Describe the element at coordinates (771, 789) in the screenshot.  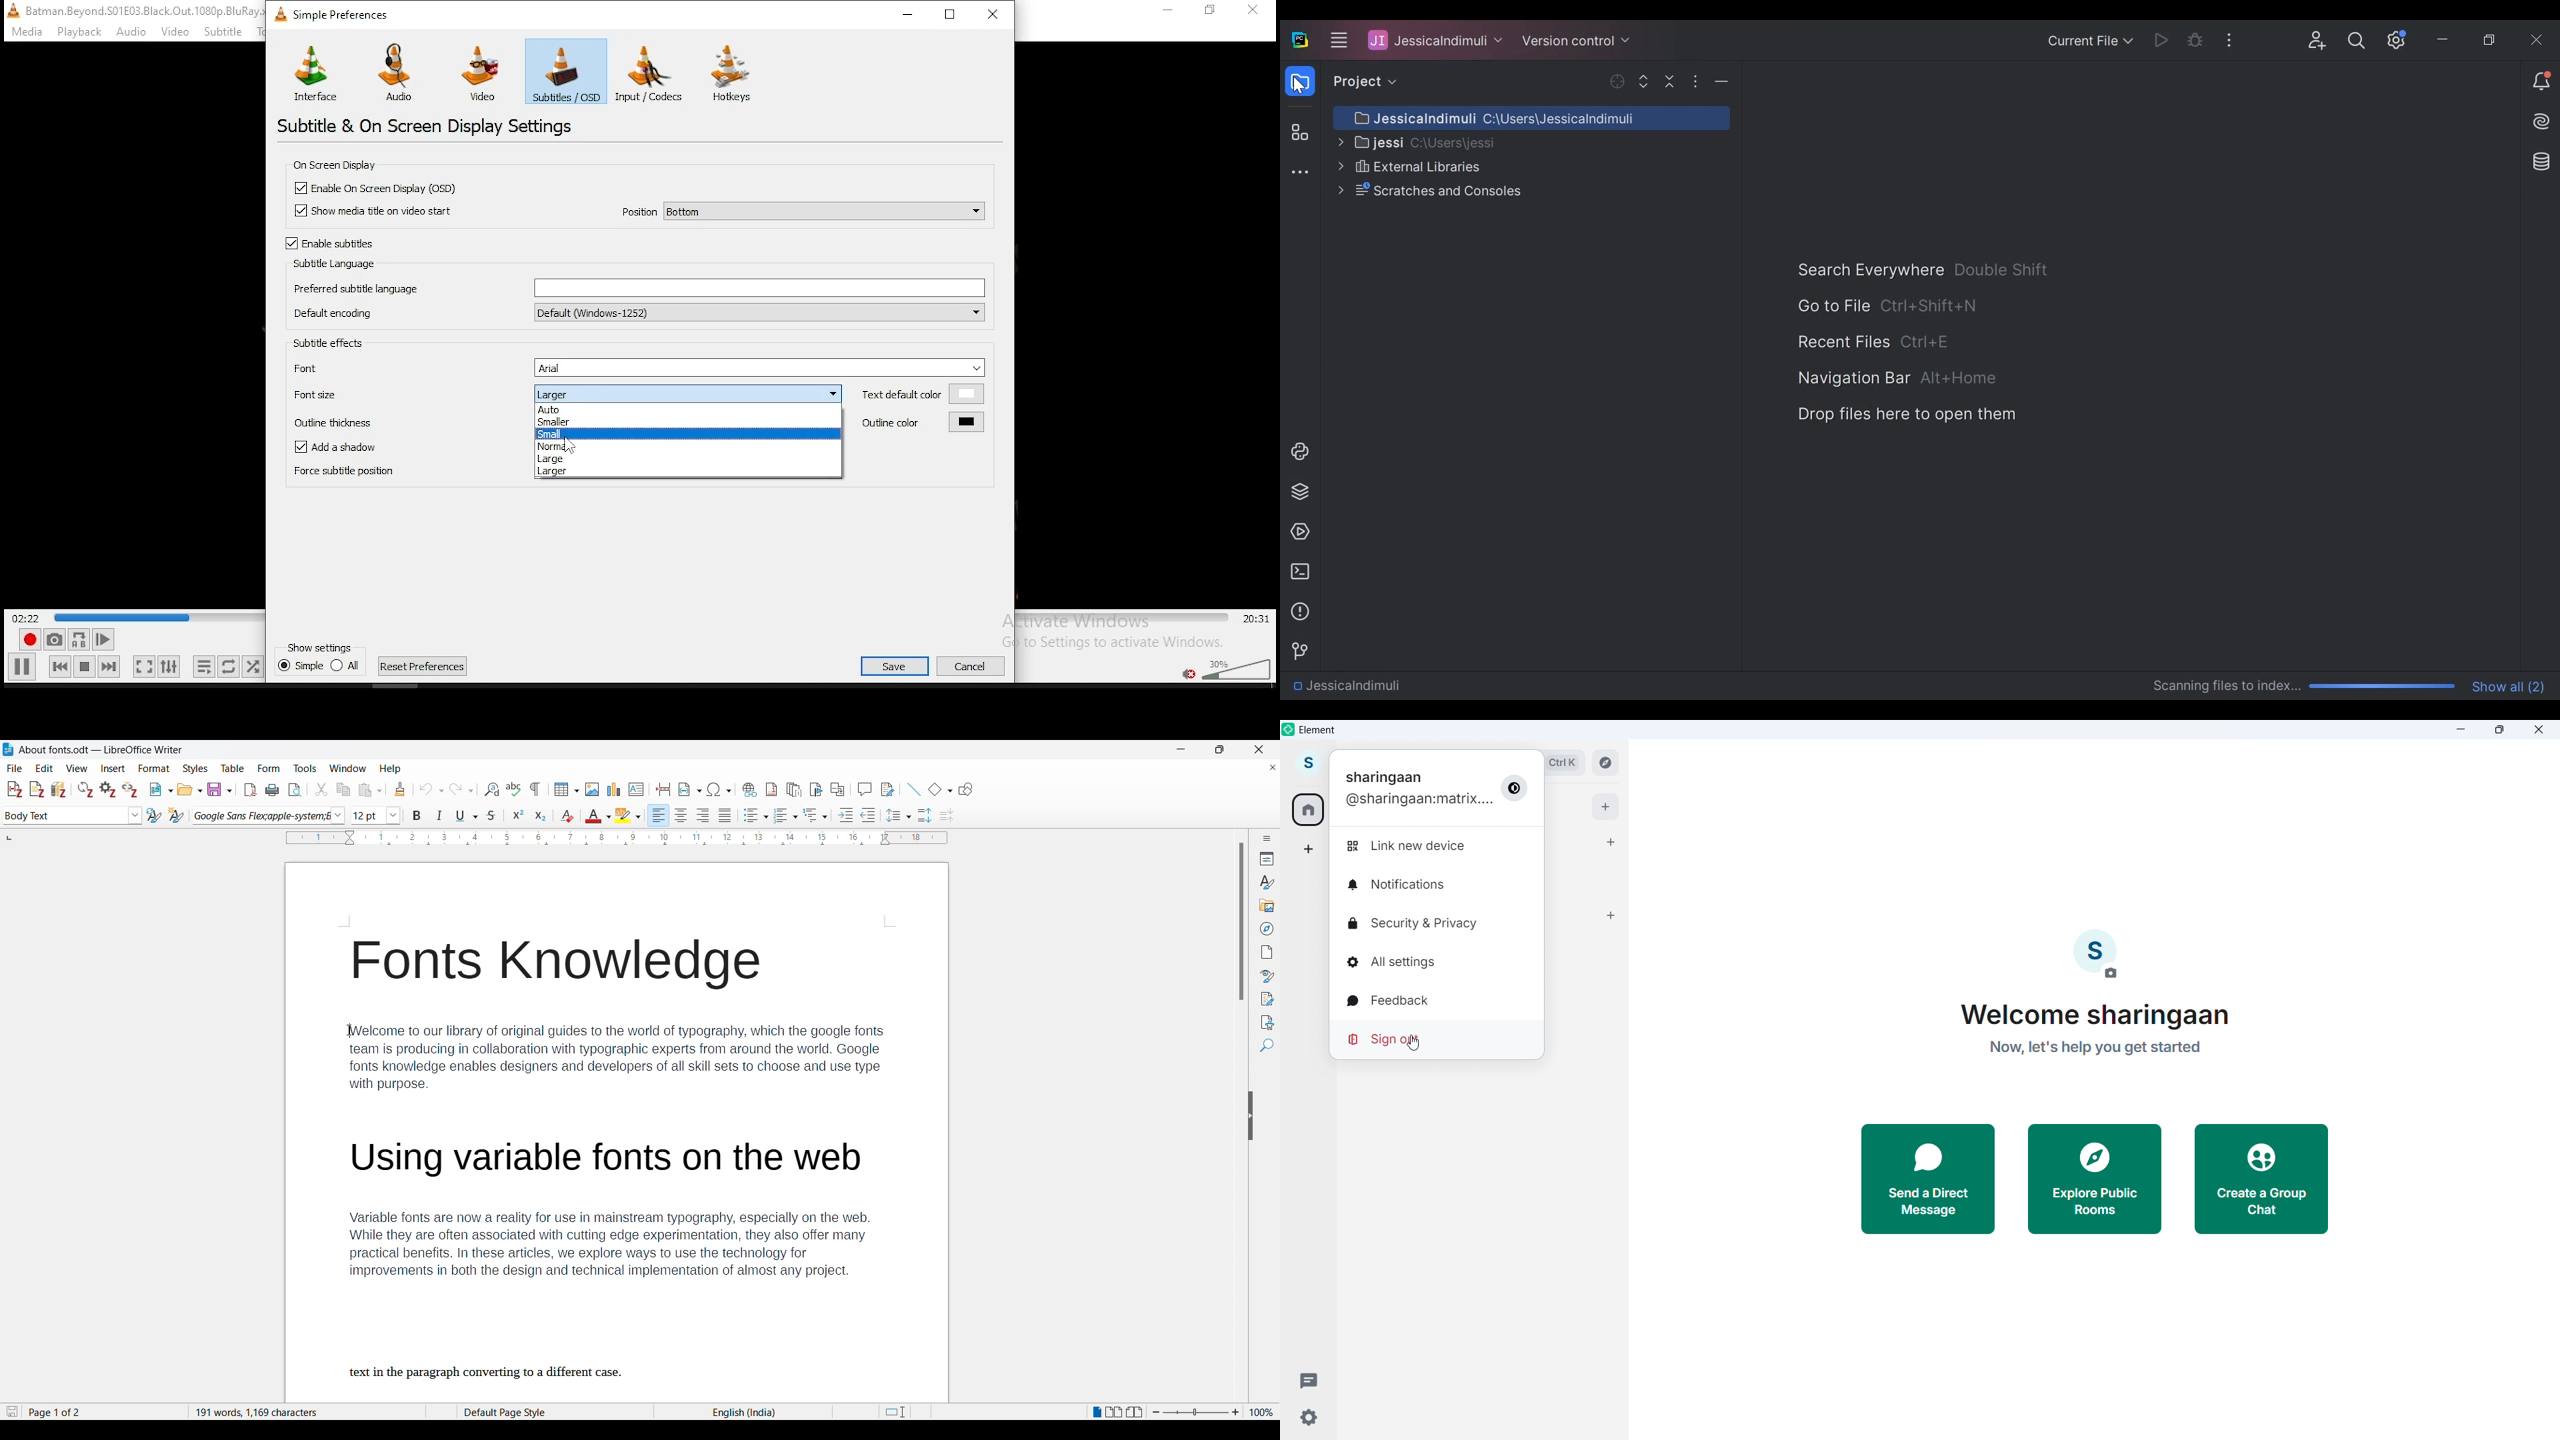
I see `Insert footnote` at that location.